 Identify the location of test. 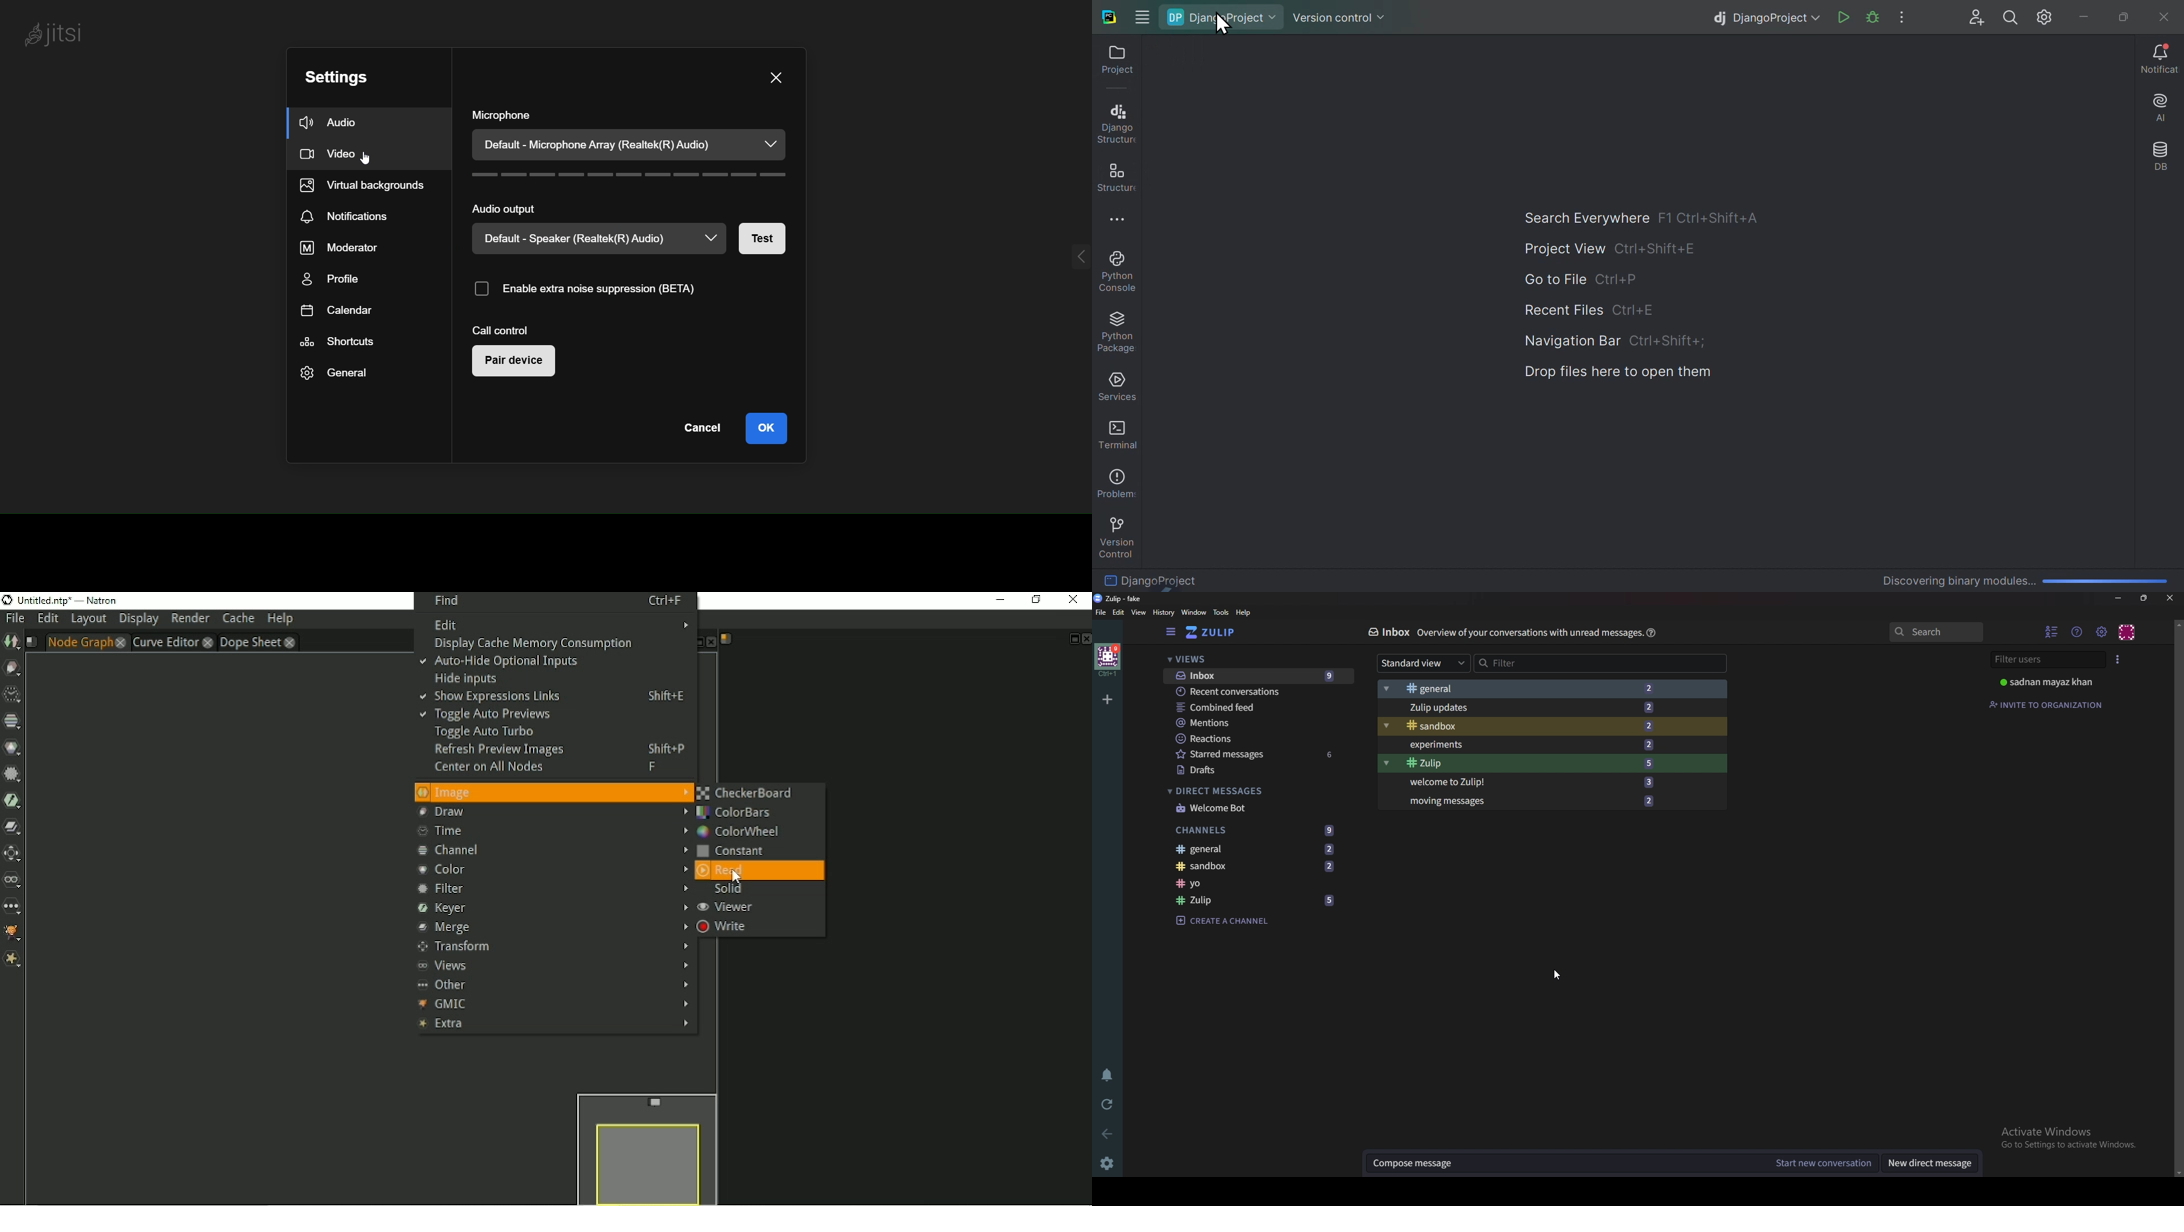
(764, 239).